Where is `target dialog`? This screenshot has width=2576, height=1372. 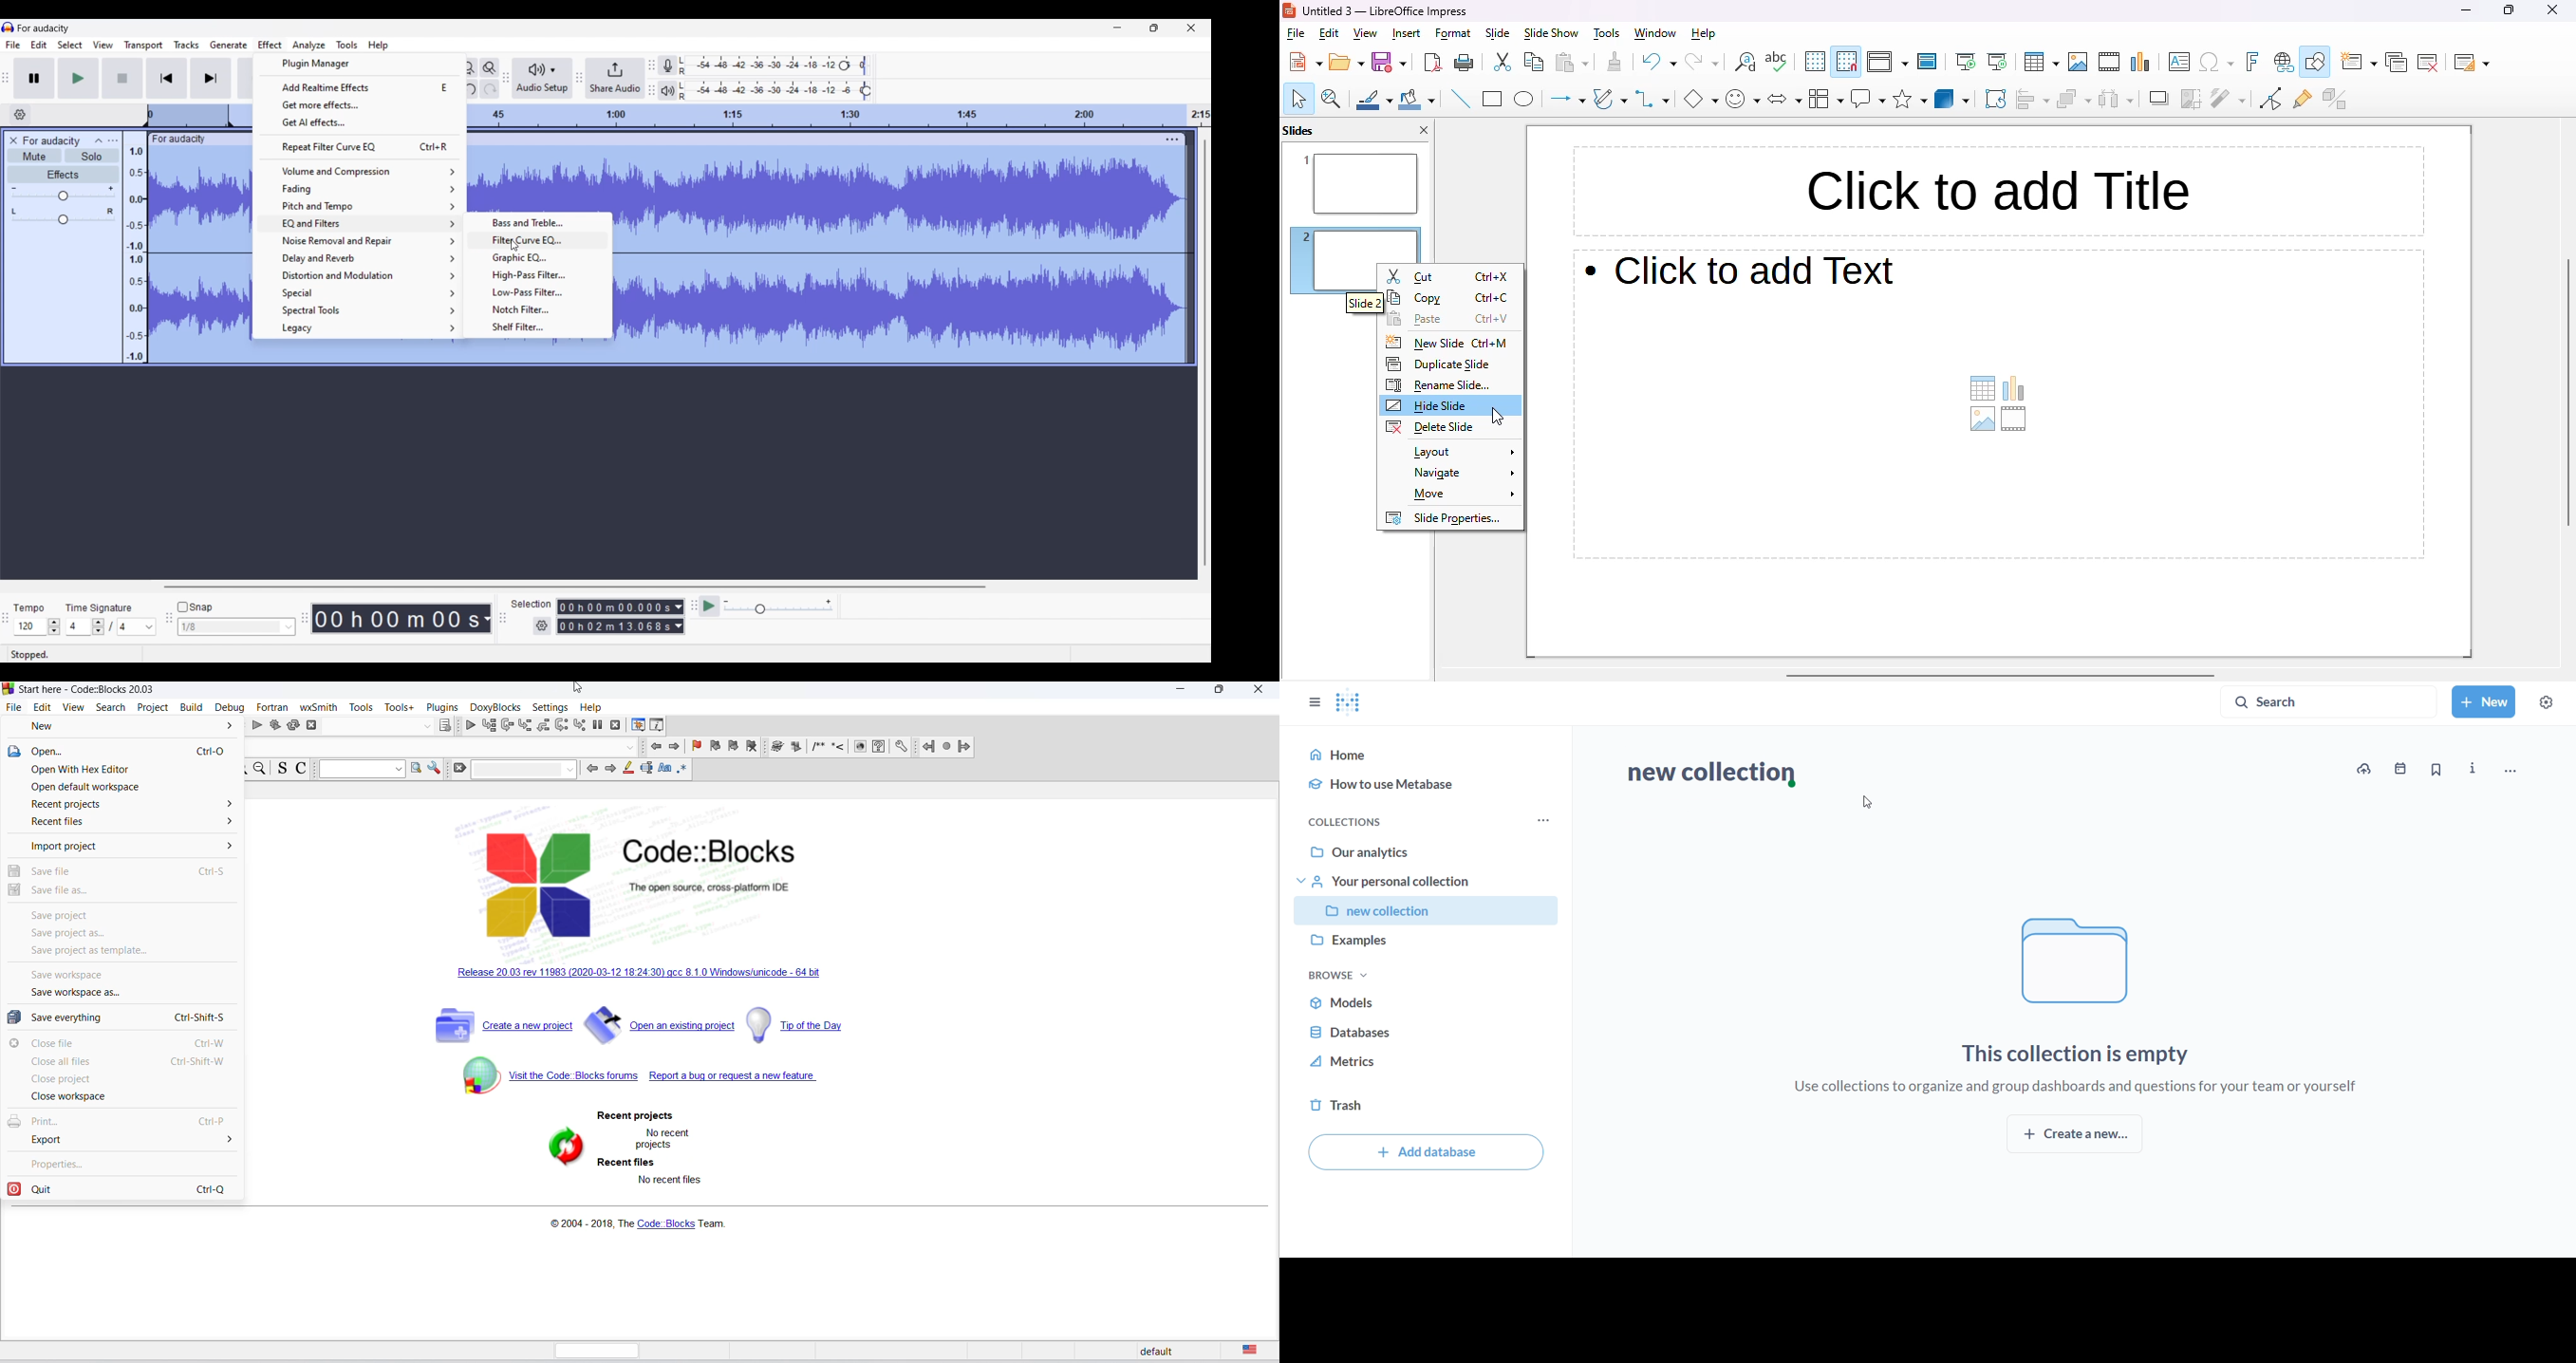 target dialog is located at coordinates (446, 726).